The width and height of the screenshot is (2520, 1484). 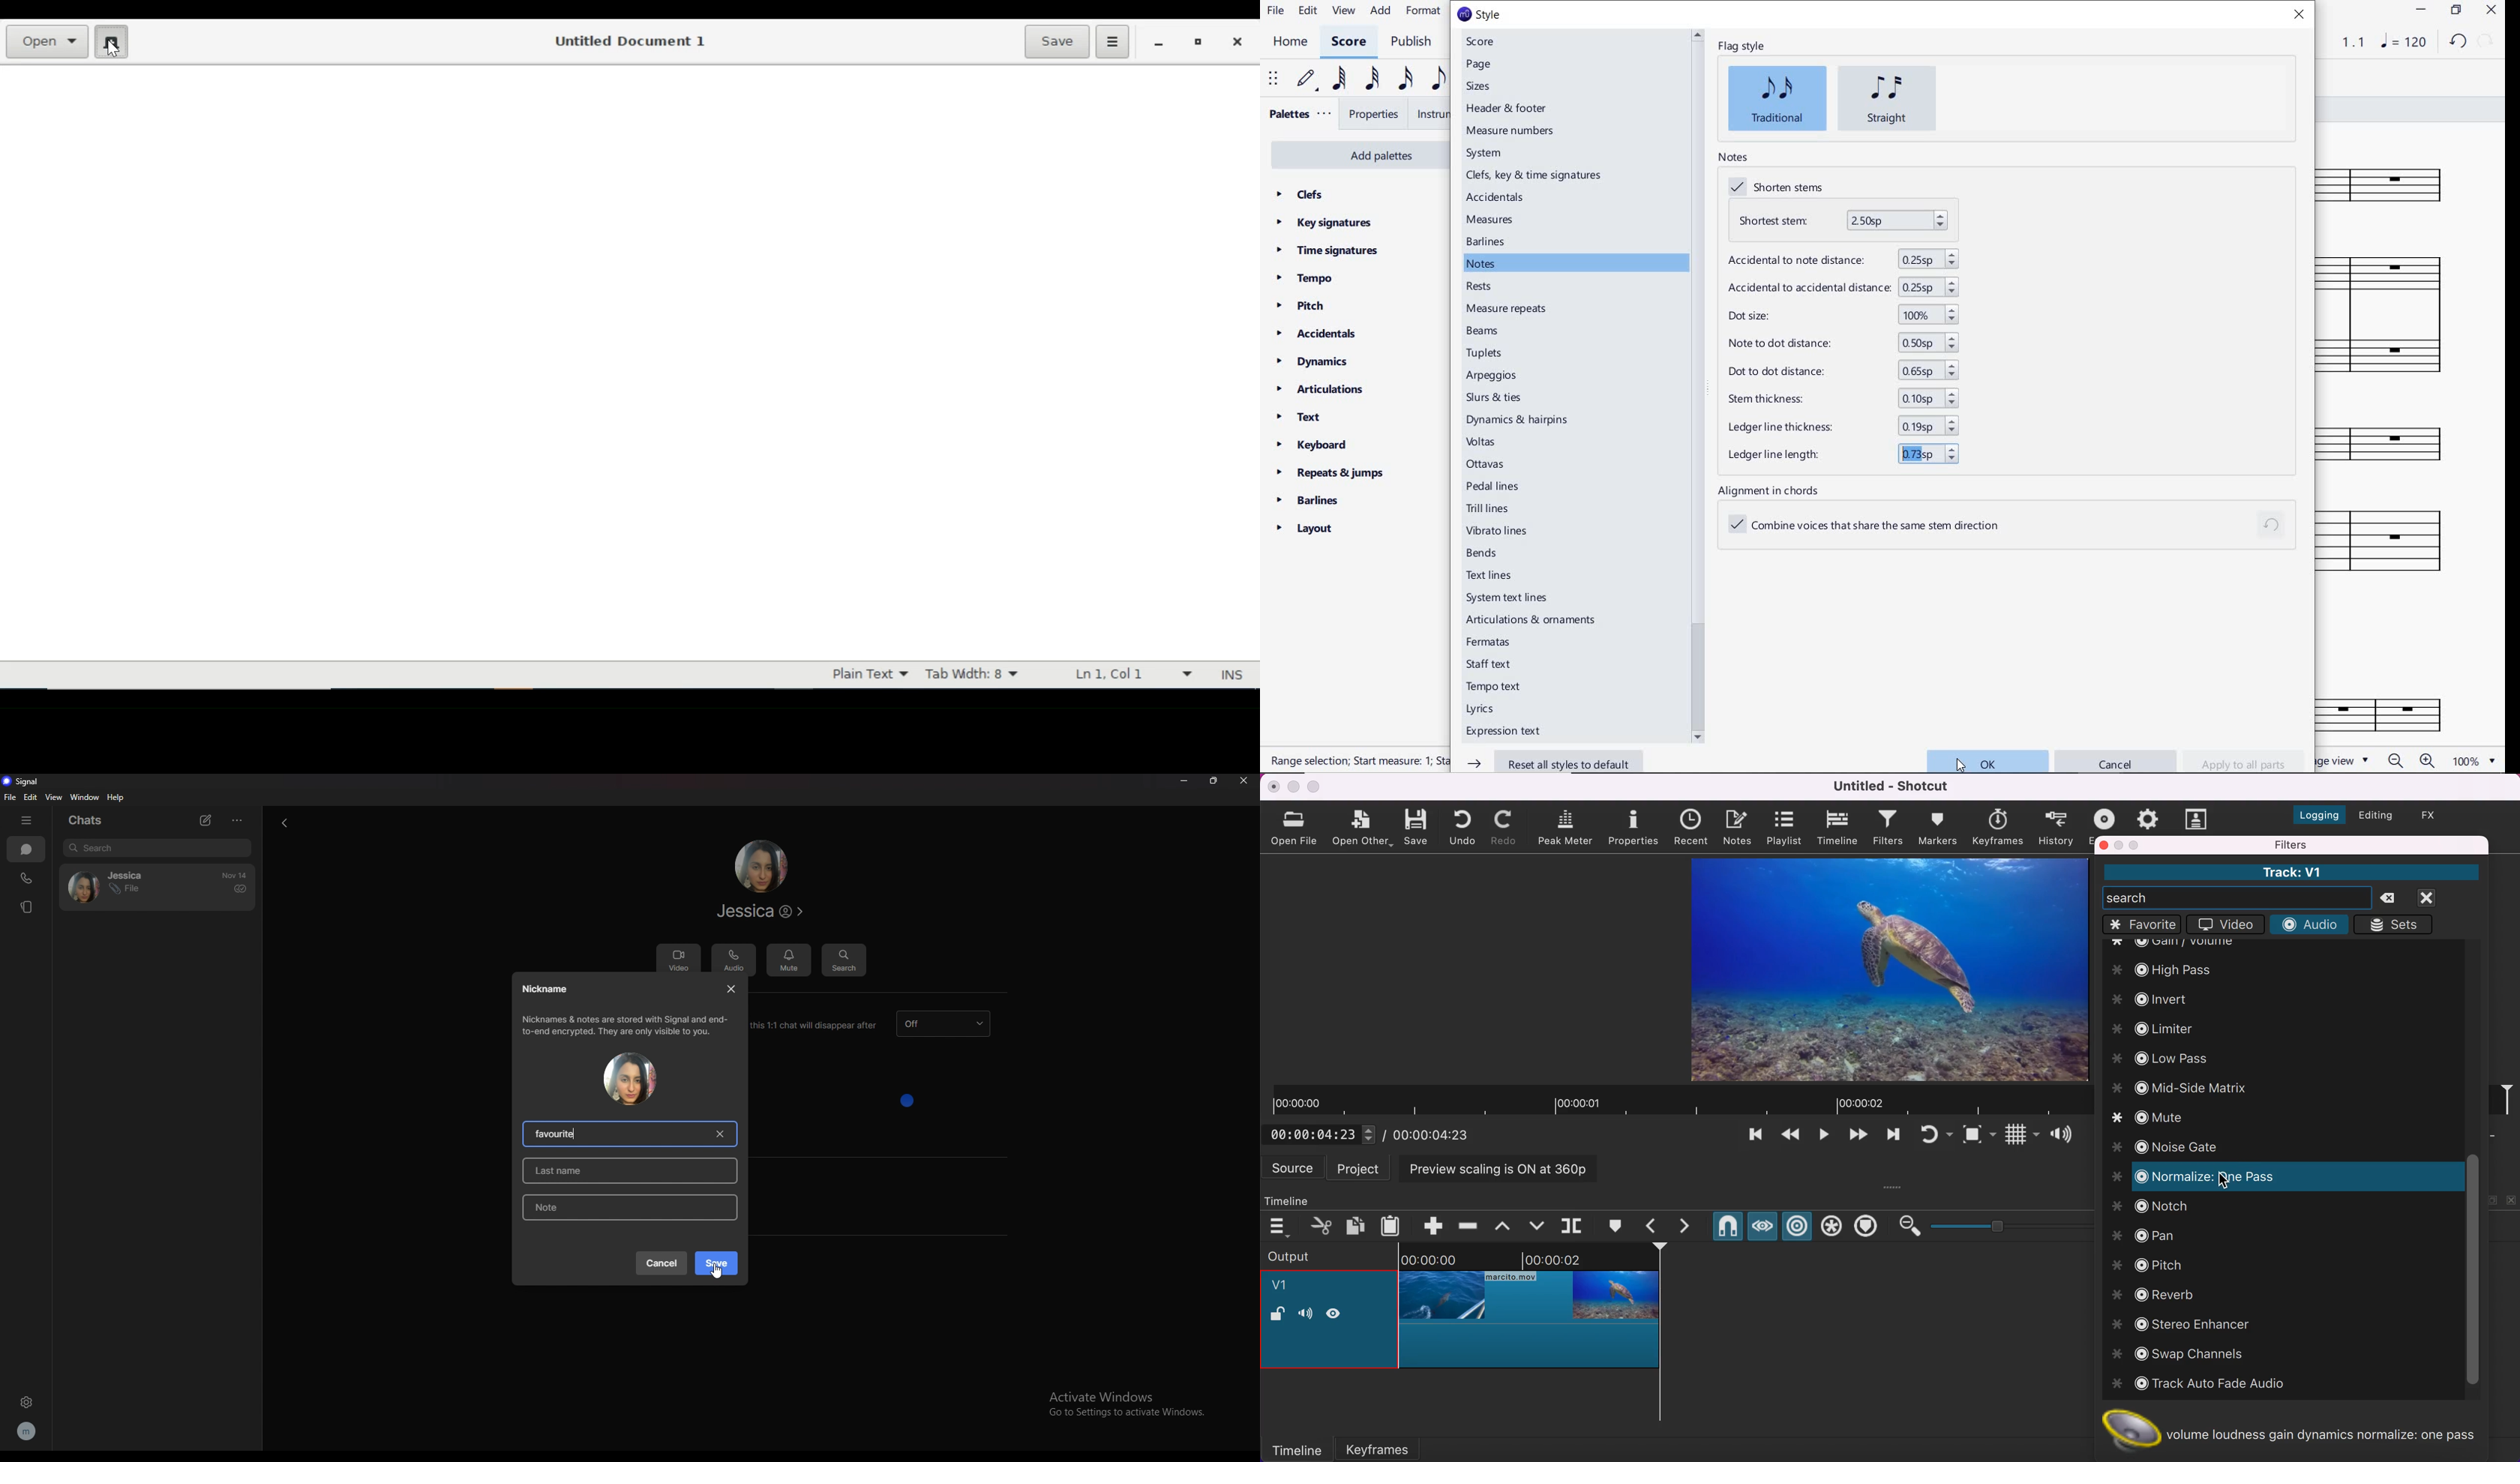 What do you see at coordinates (734, 988) in the screenshot?
I see `close` at bounding box center [734, 988].